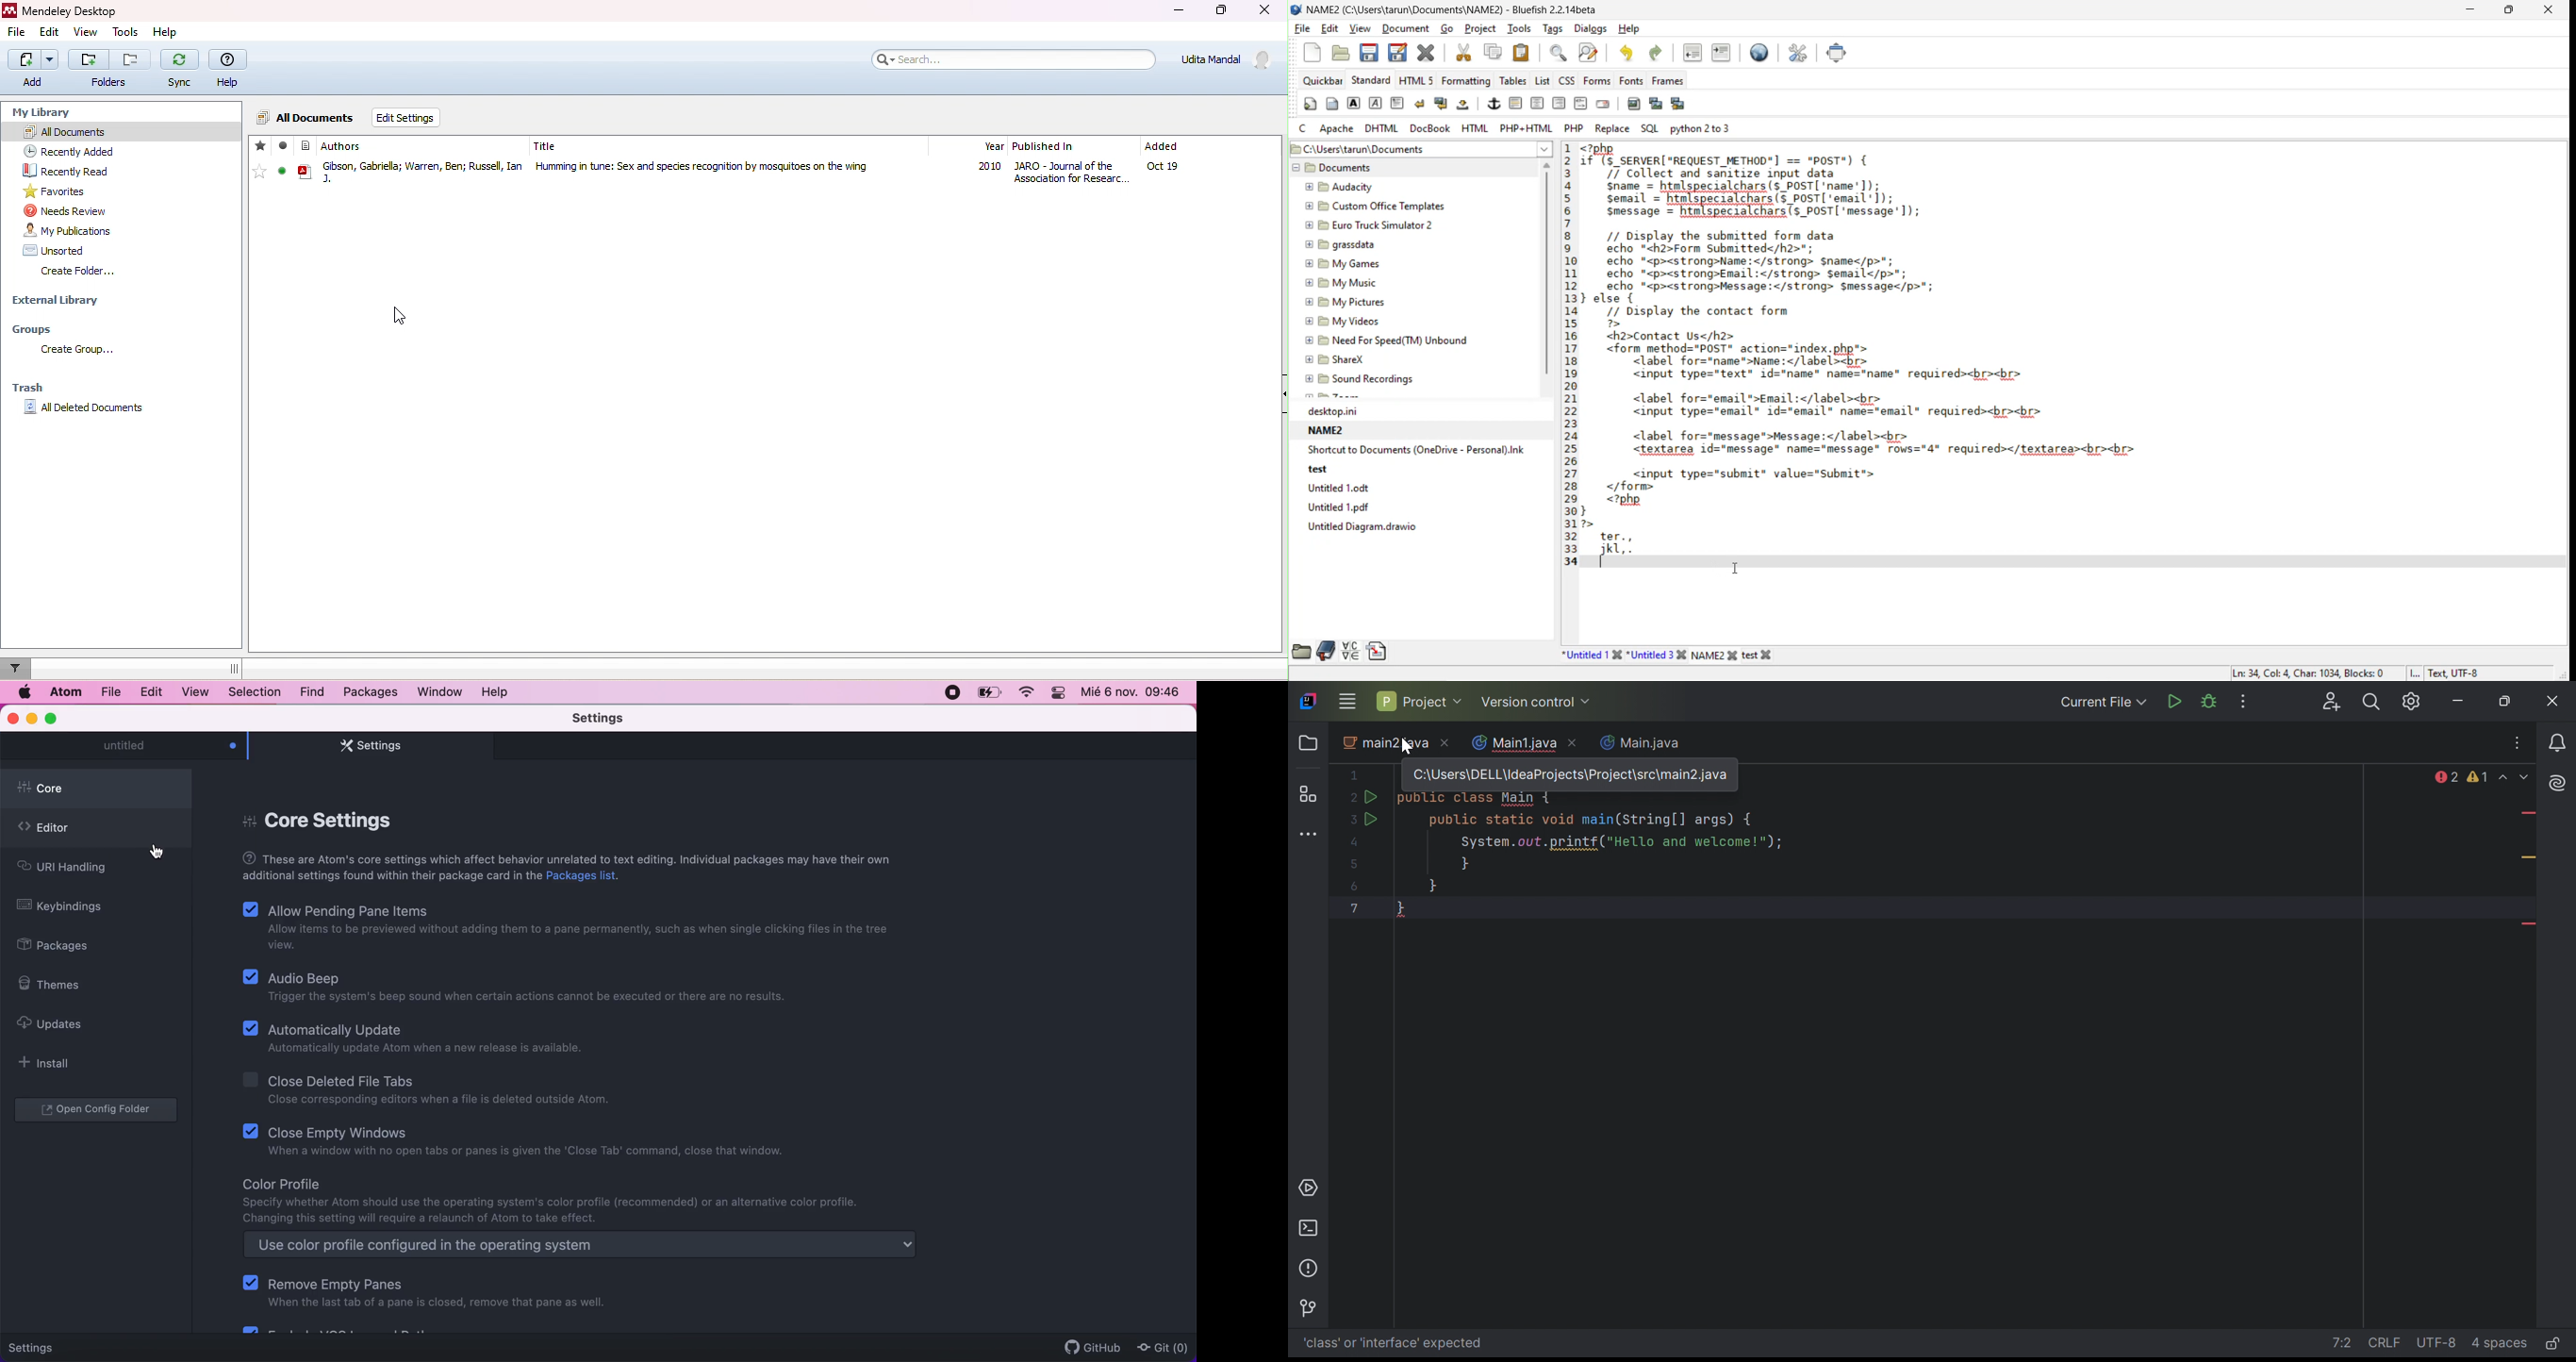  Describe the element at coordinates (2526, 777) in the screenshot. I see `Next Highlighted Error` at that location.